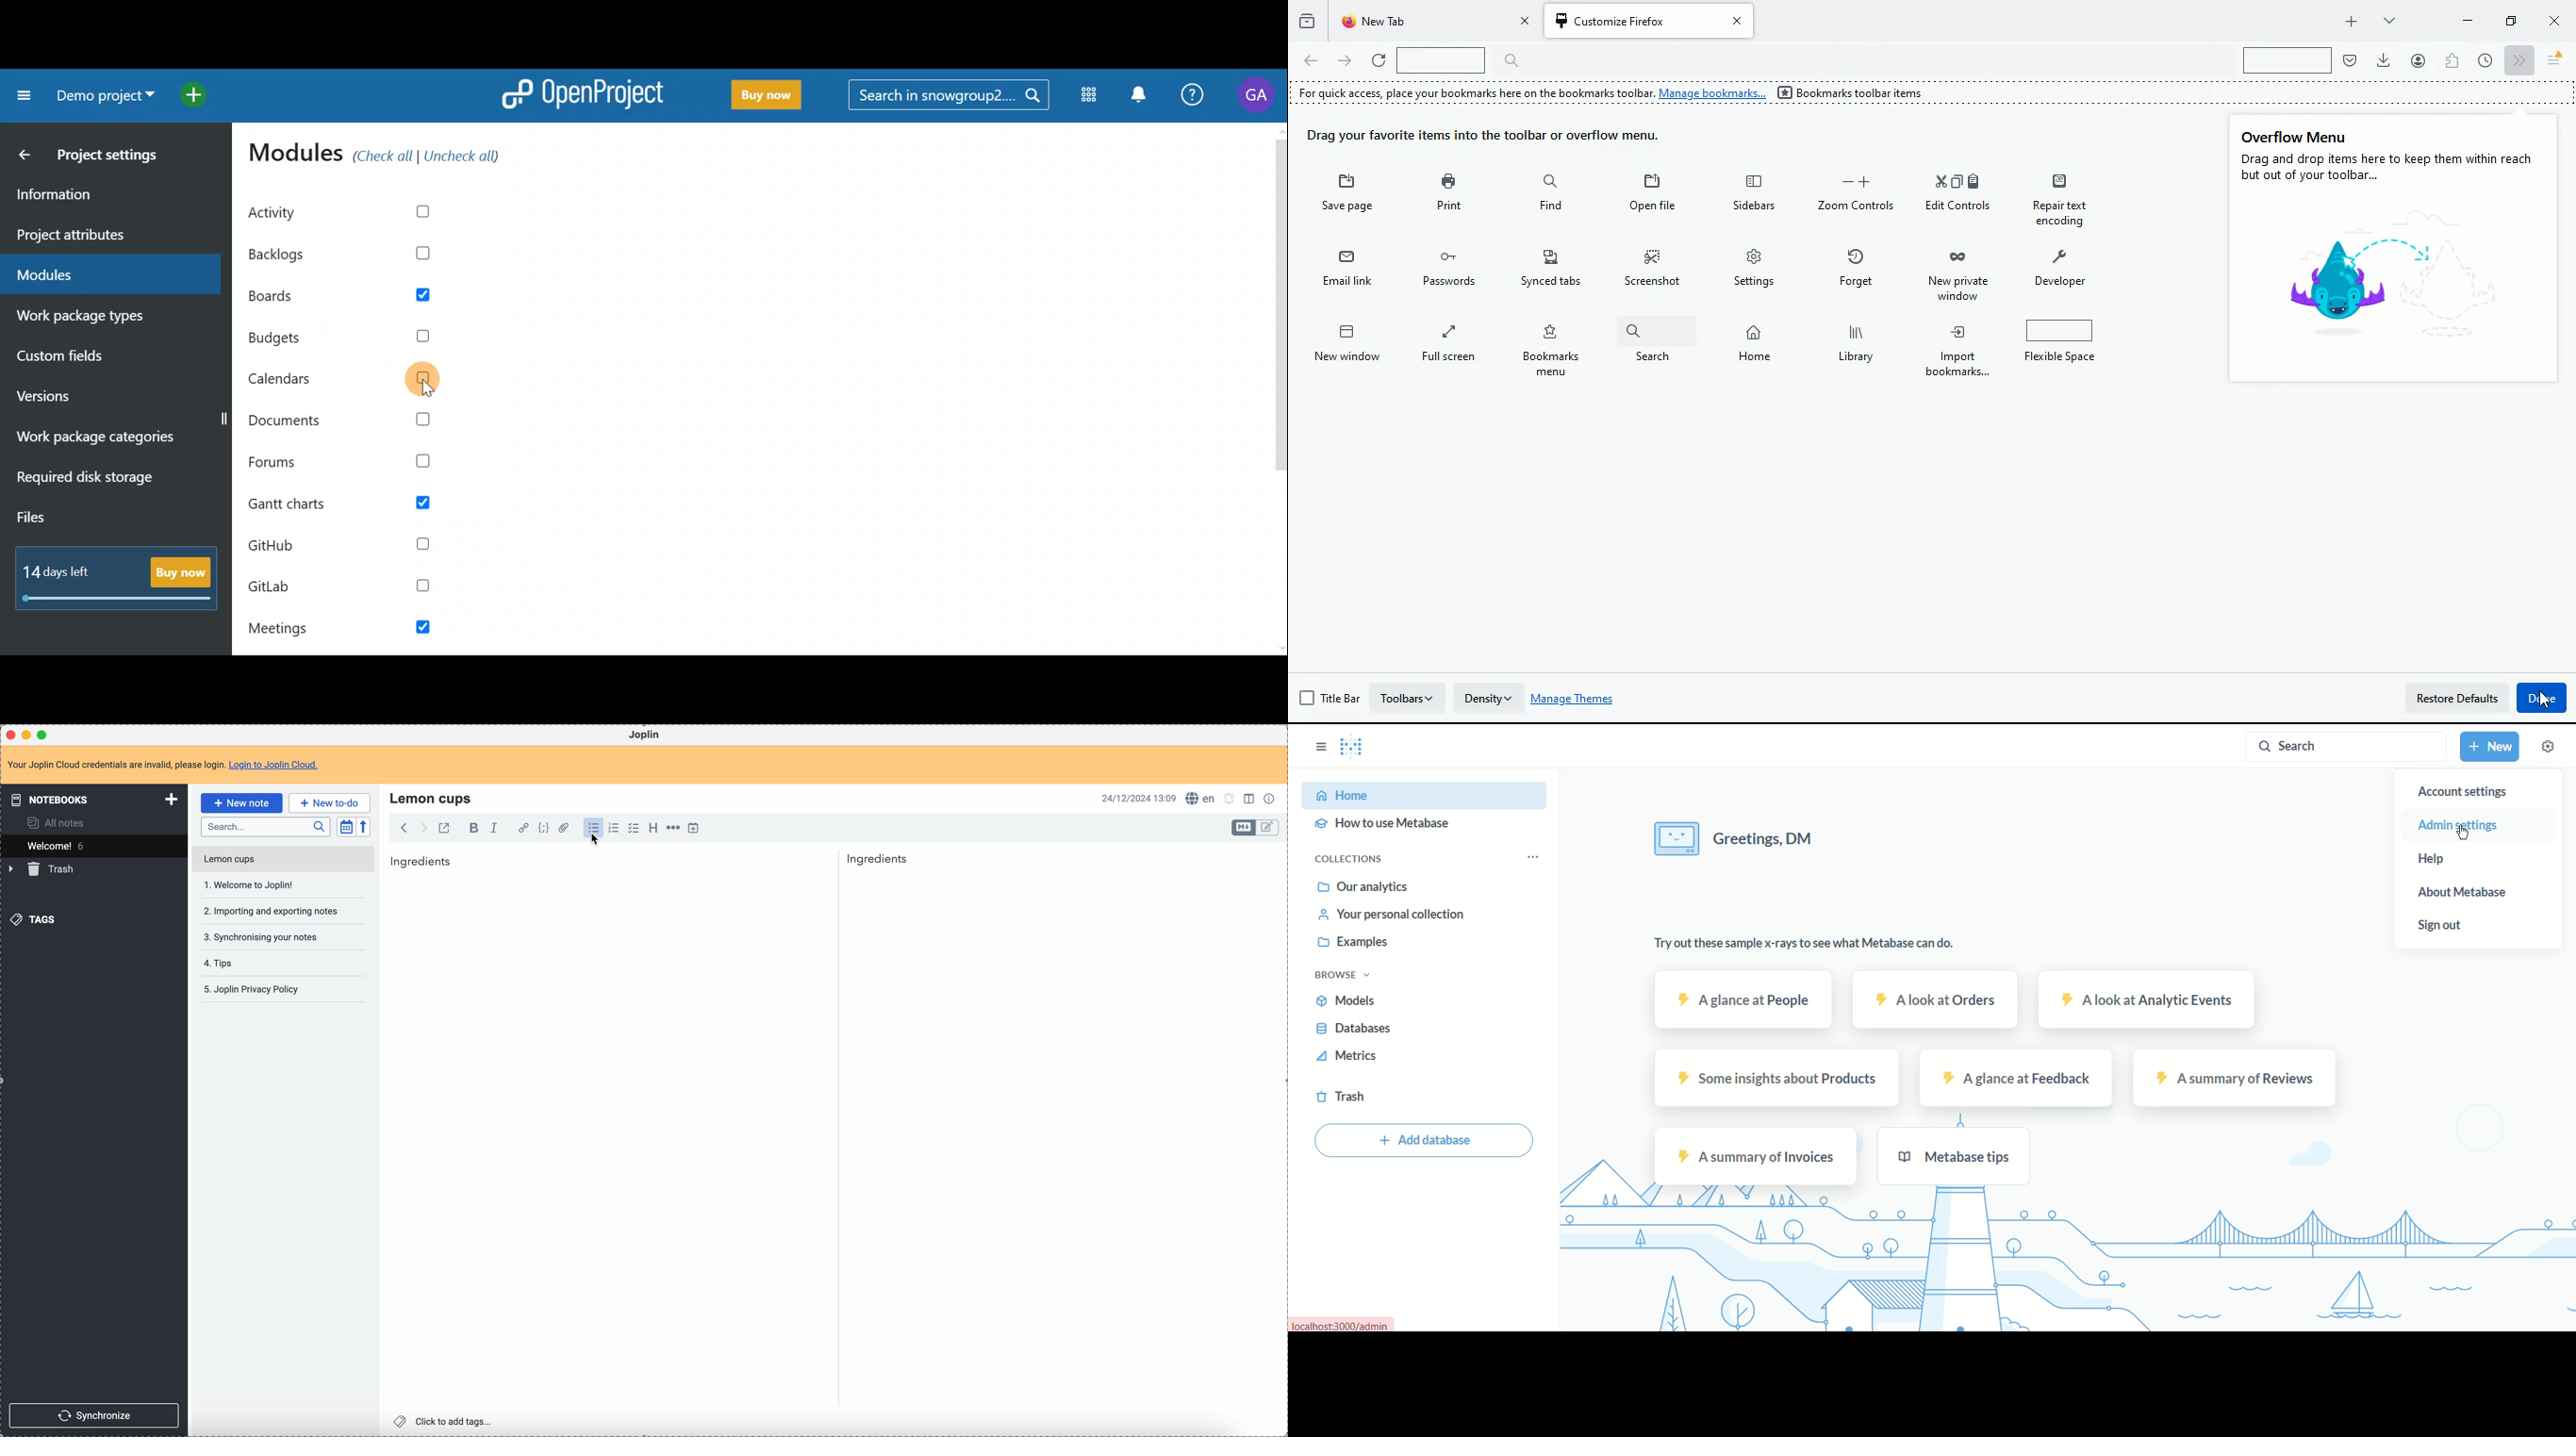 The width and height of the screenshot is (2576, 1456). I want to click on zoom controls, so click(1960, 196).